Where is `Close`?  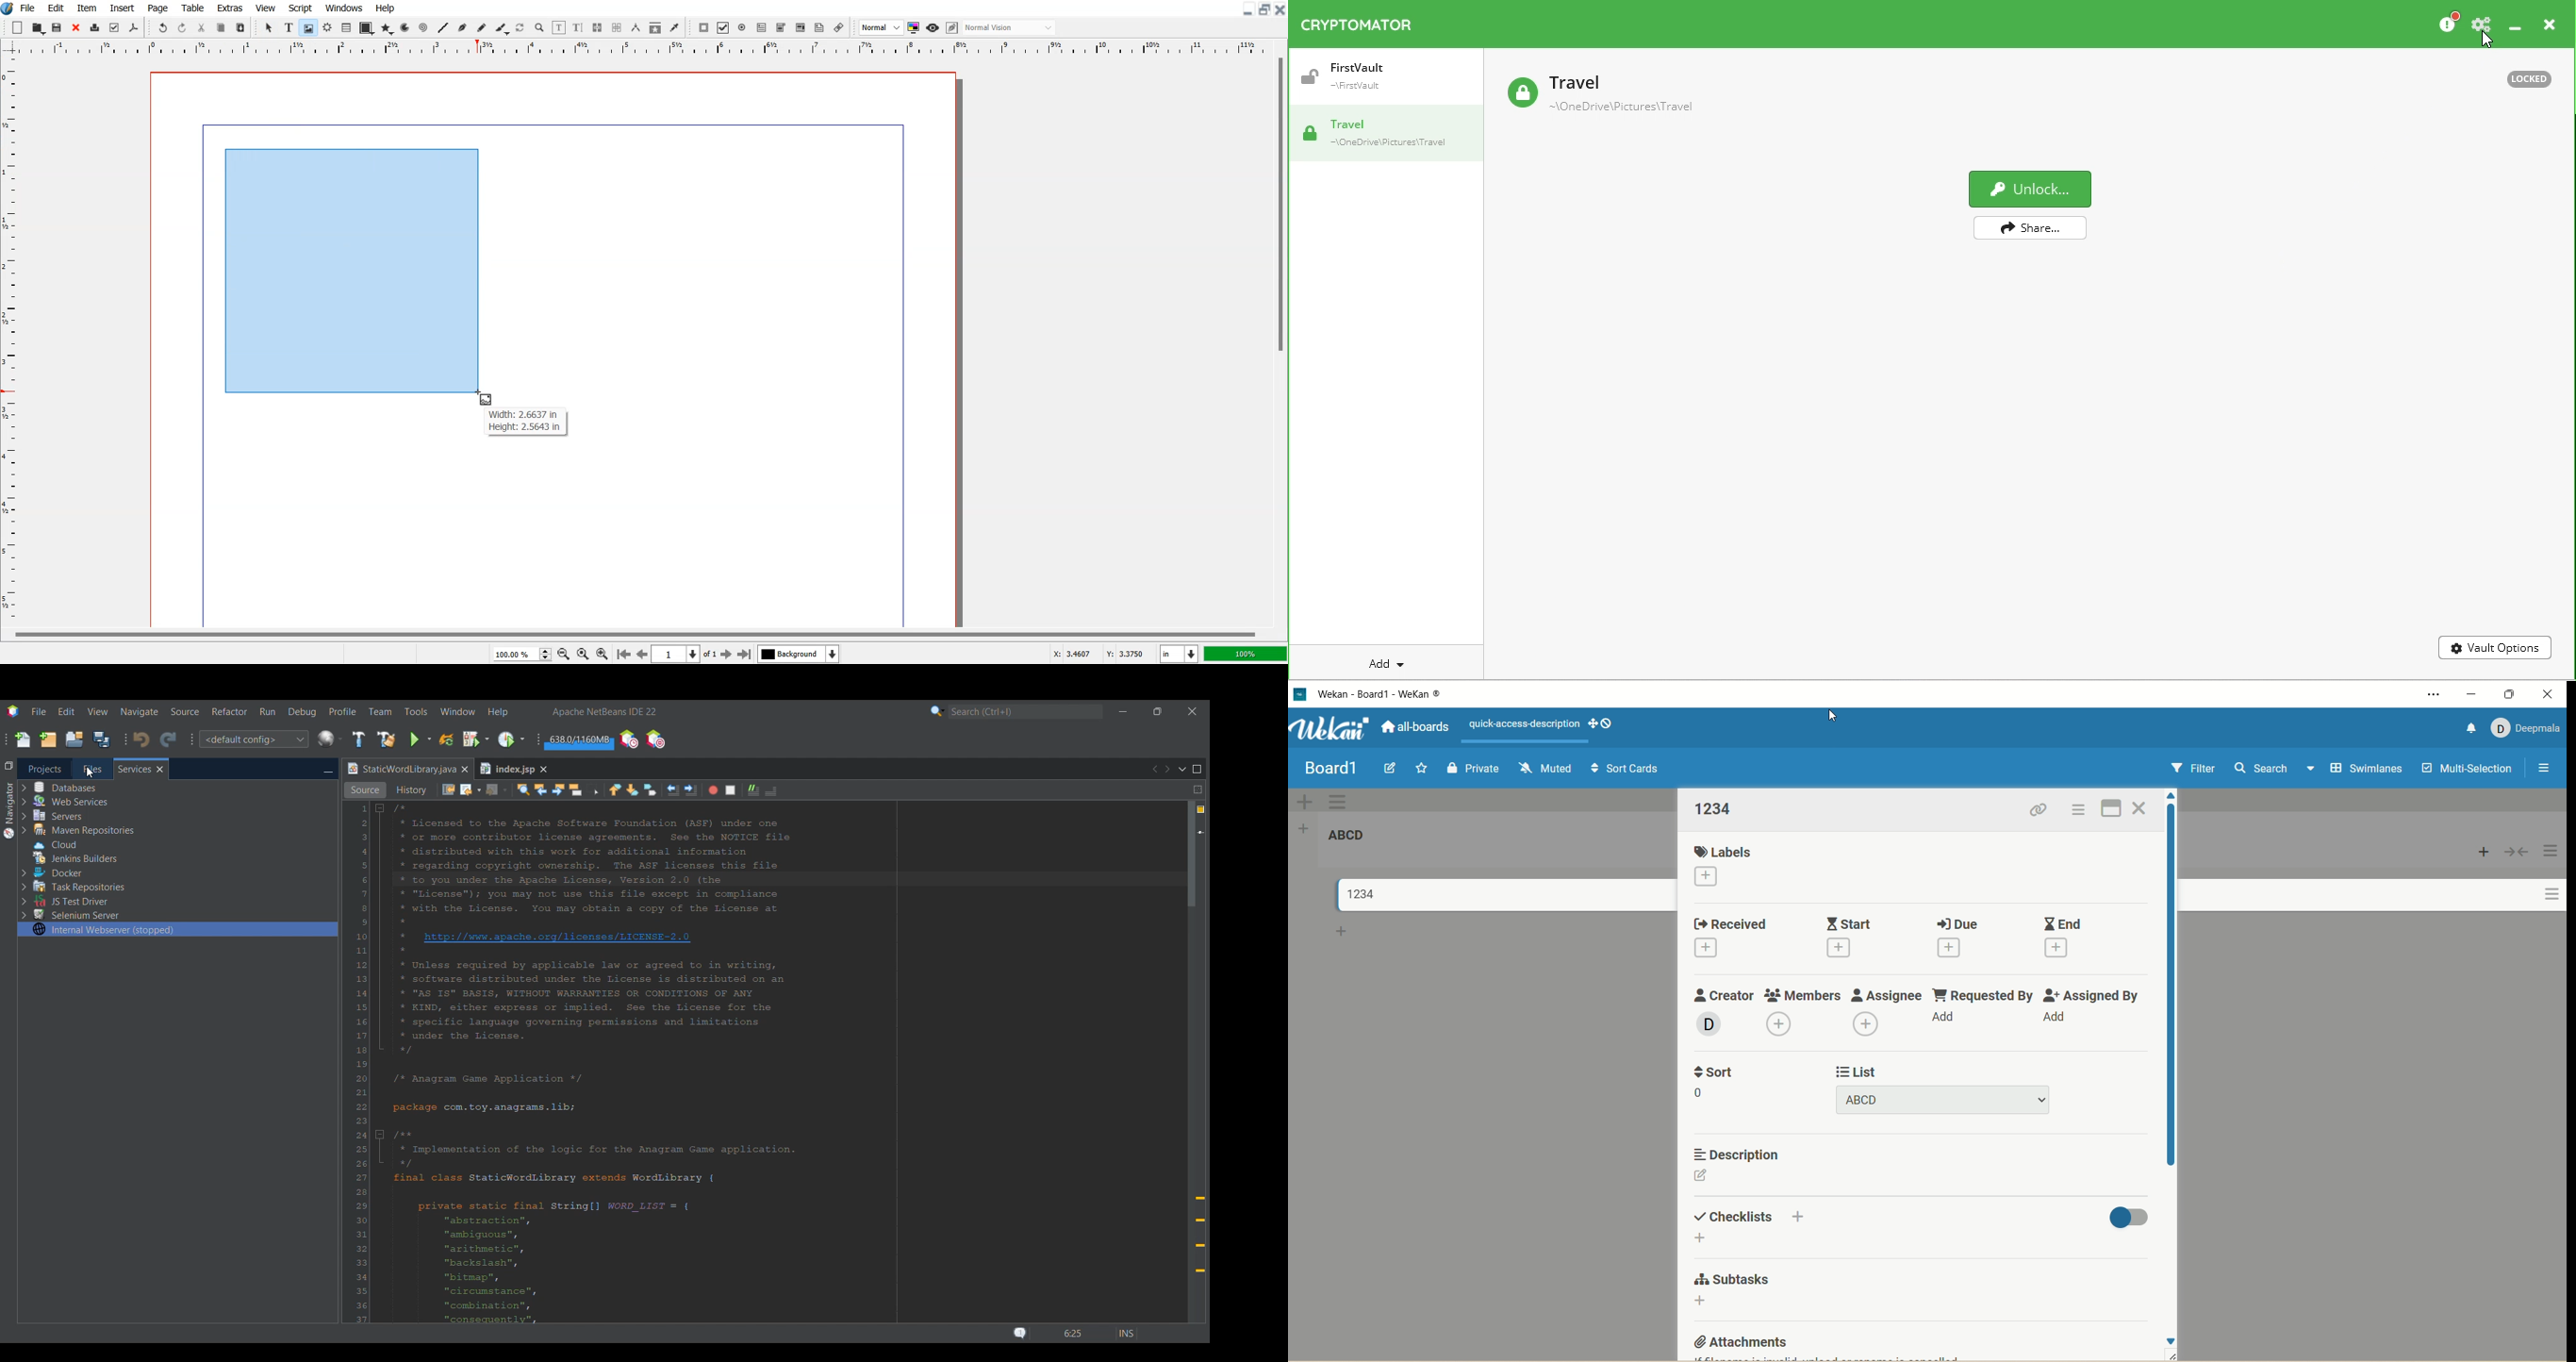
Close is located at coordinates (1280, 9).